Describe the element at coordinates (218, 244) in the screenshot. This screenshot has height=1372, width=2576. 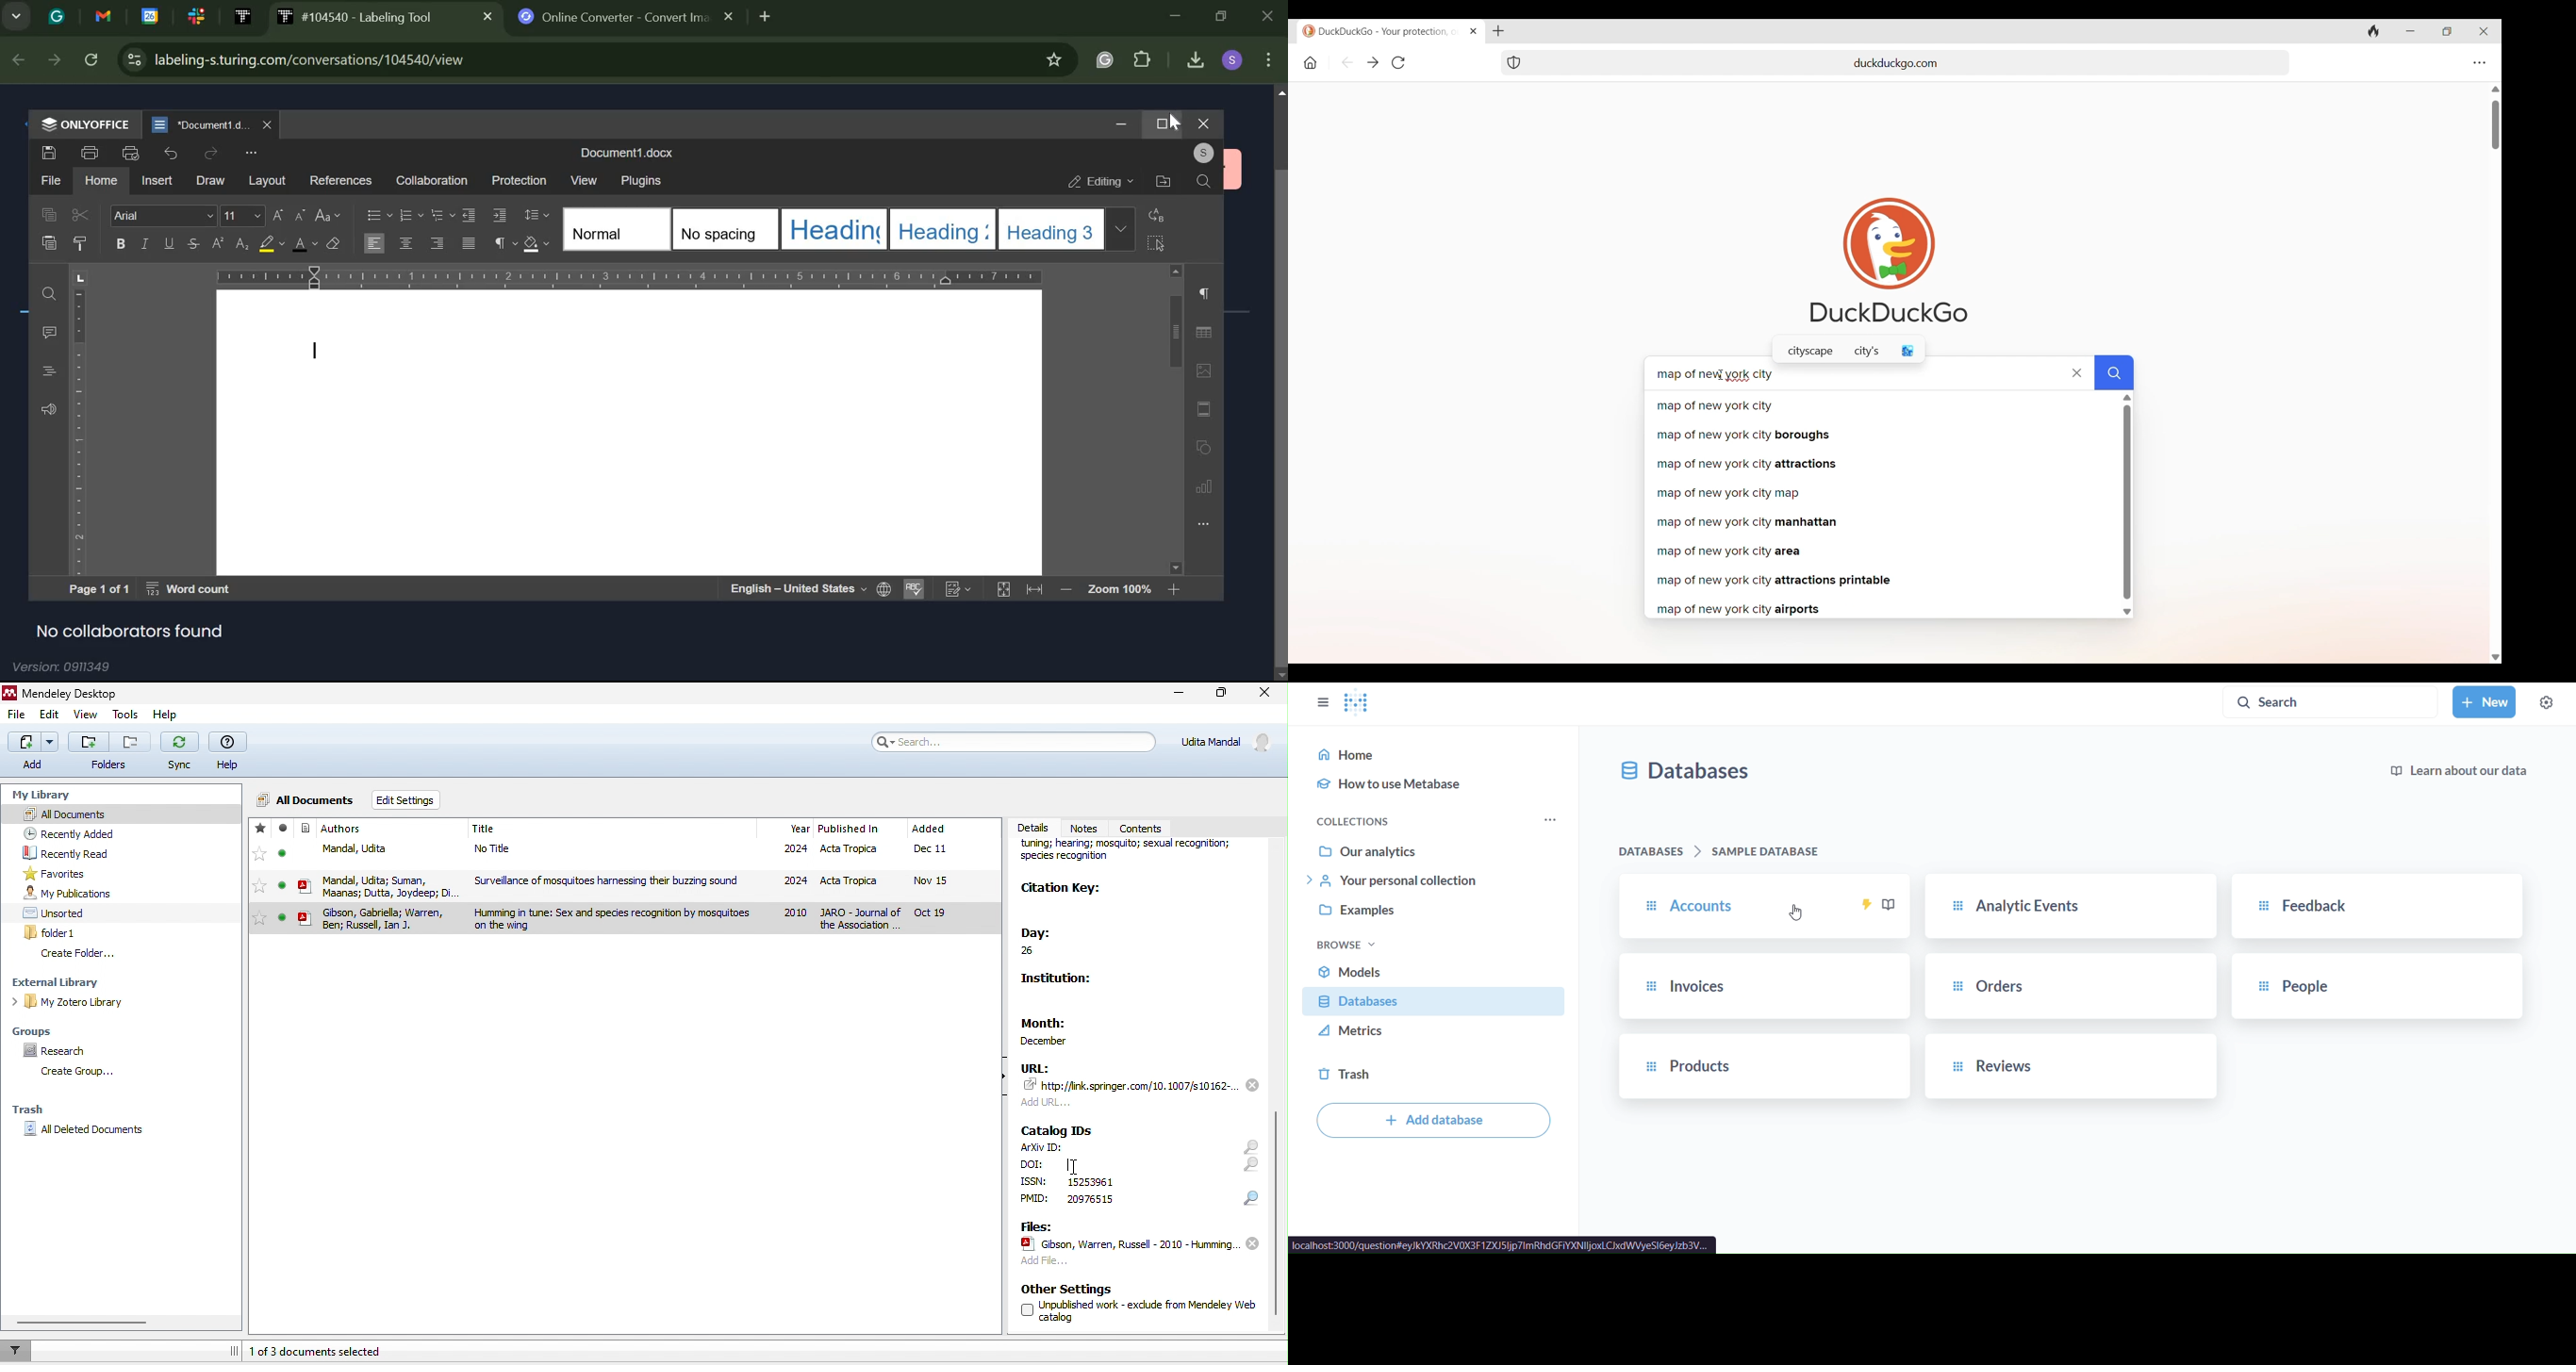
I see `subscript` at that location.